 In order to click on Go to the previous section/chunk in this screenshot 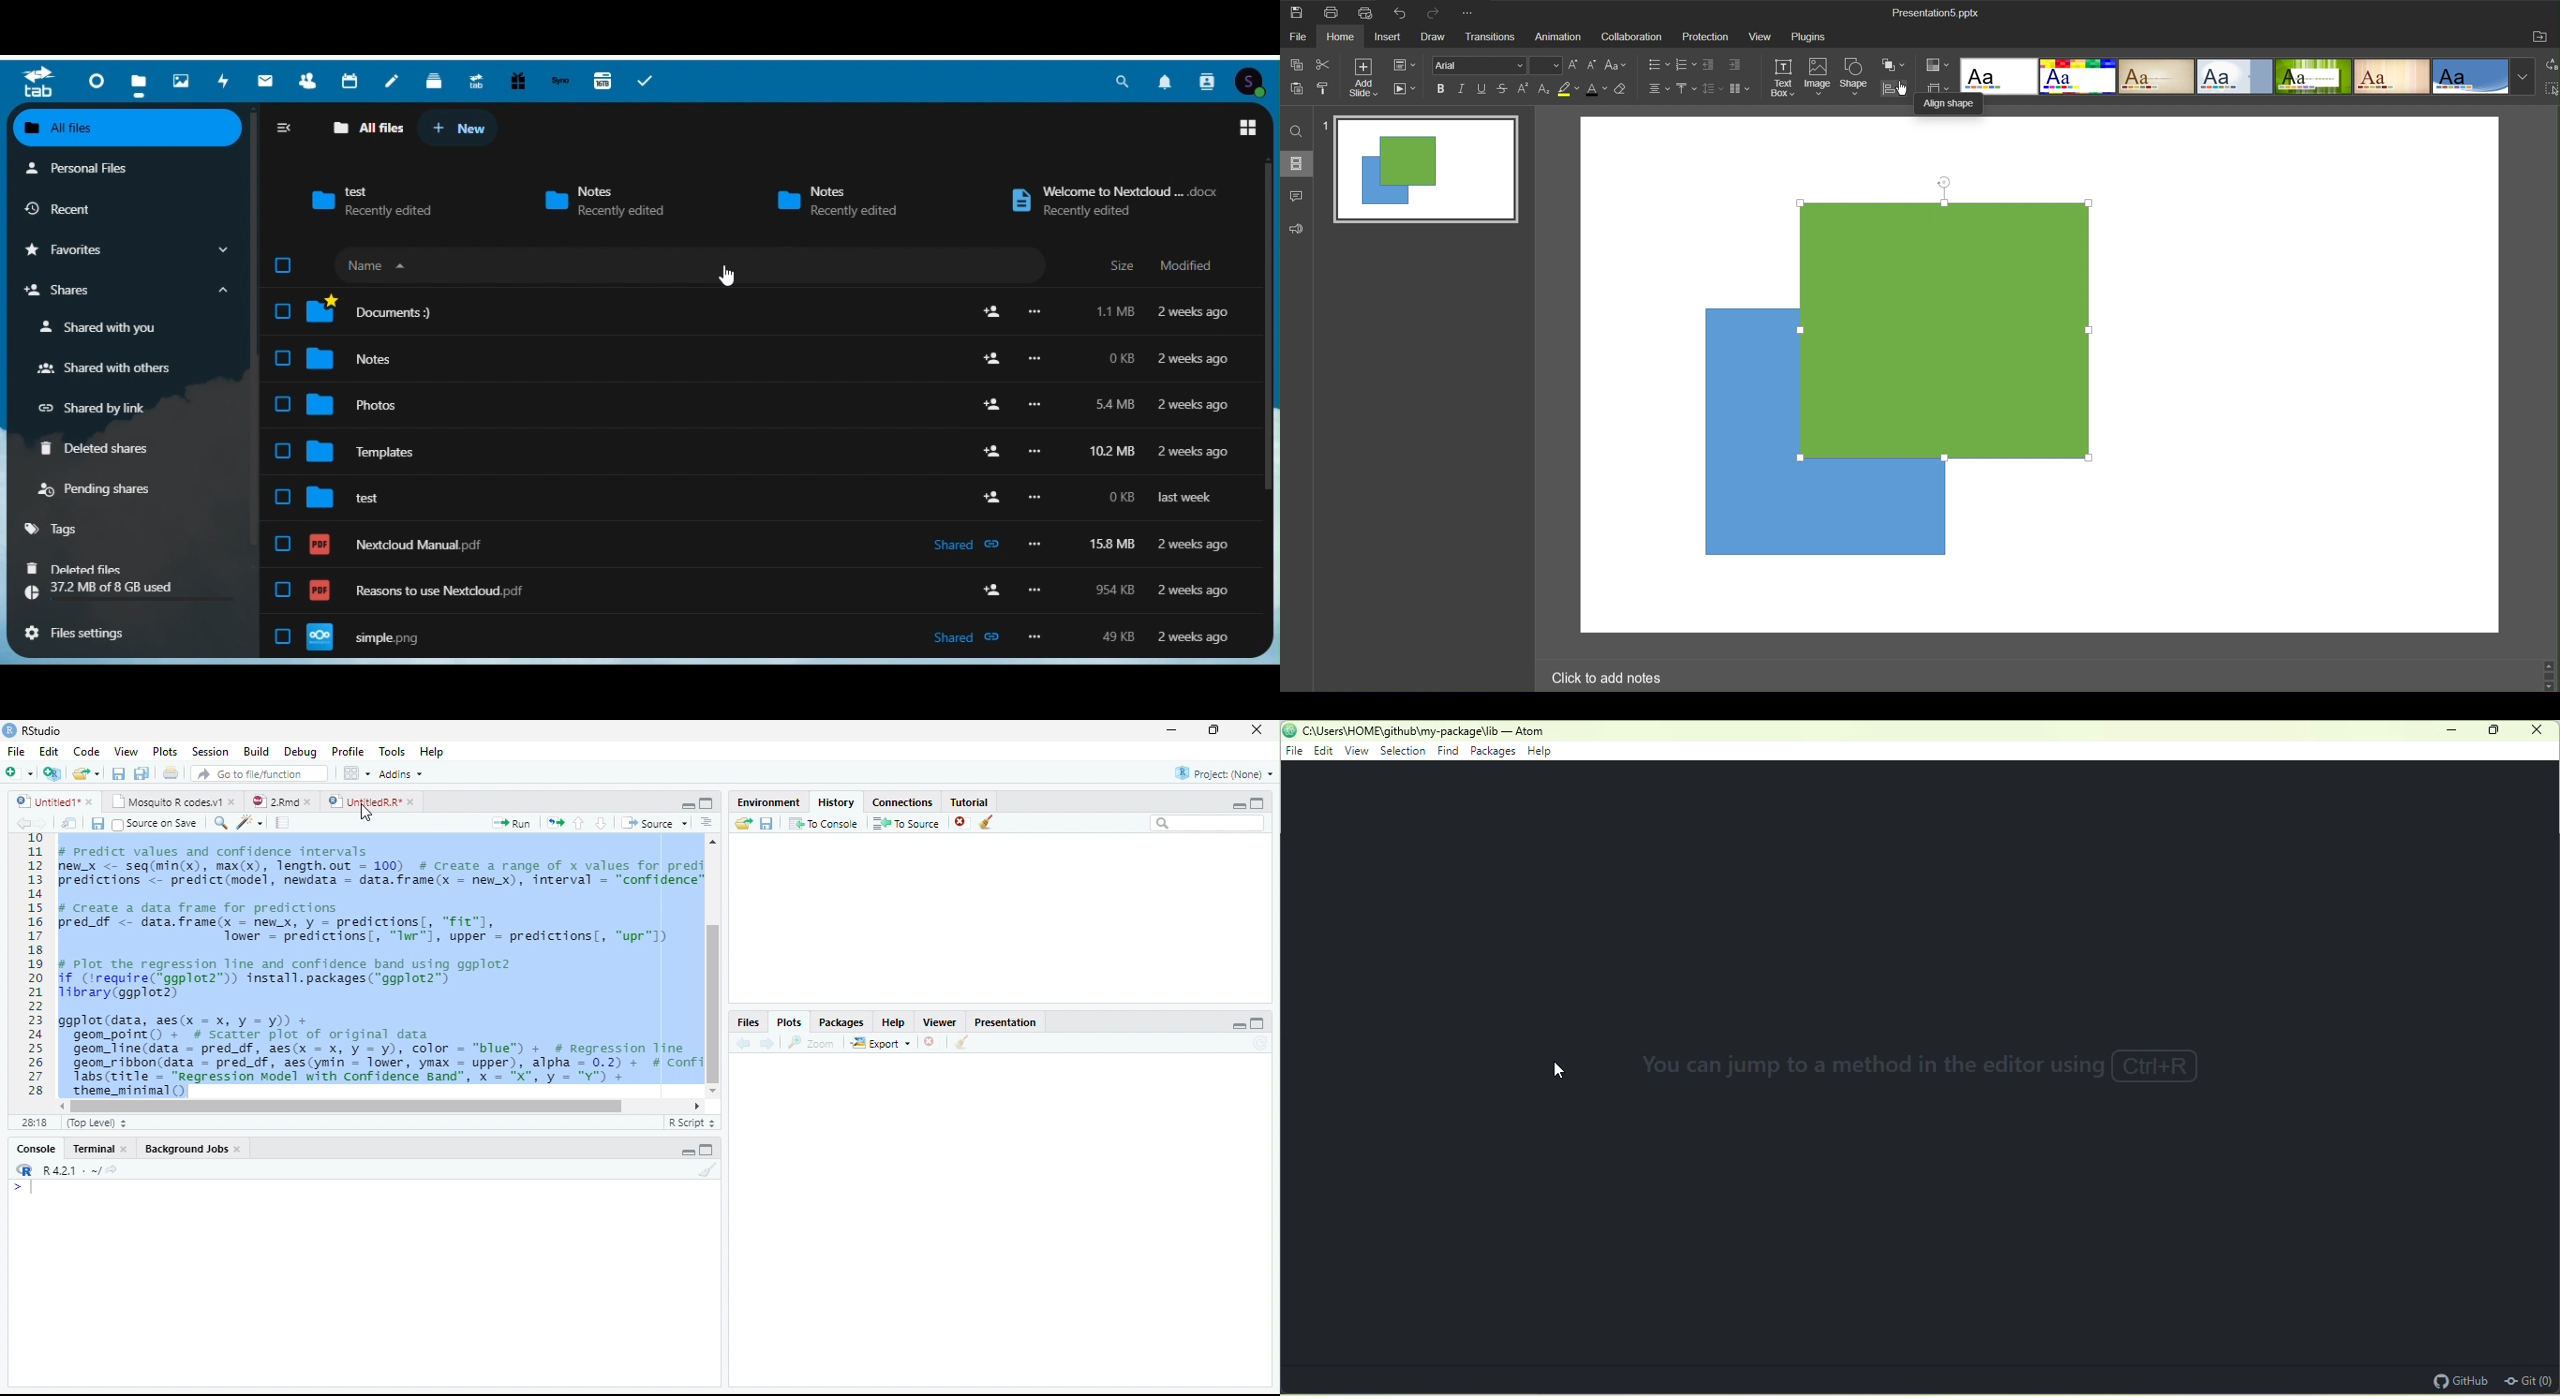, I will do `click(579, 827)`.